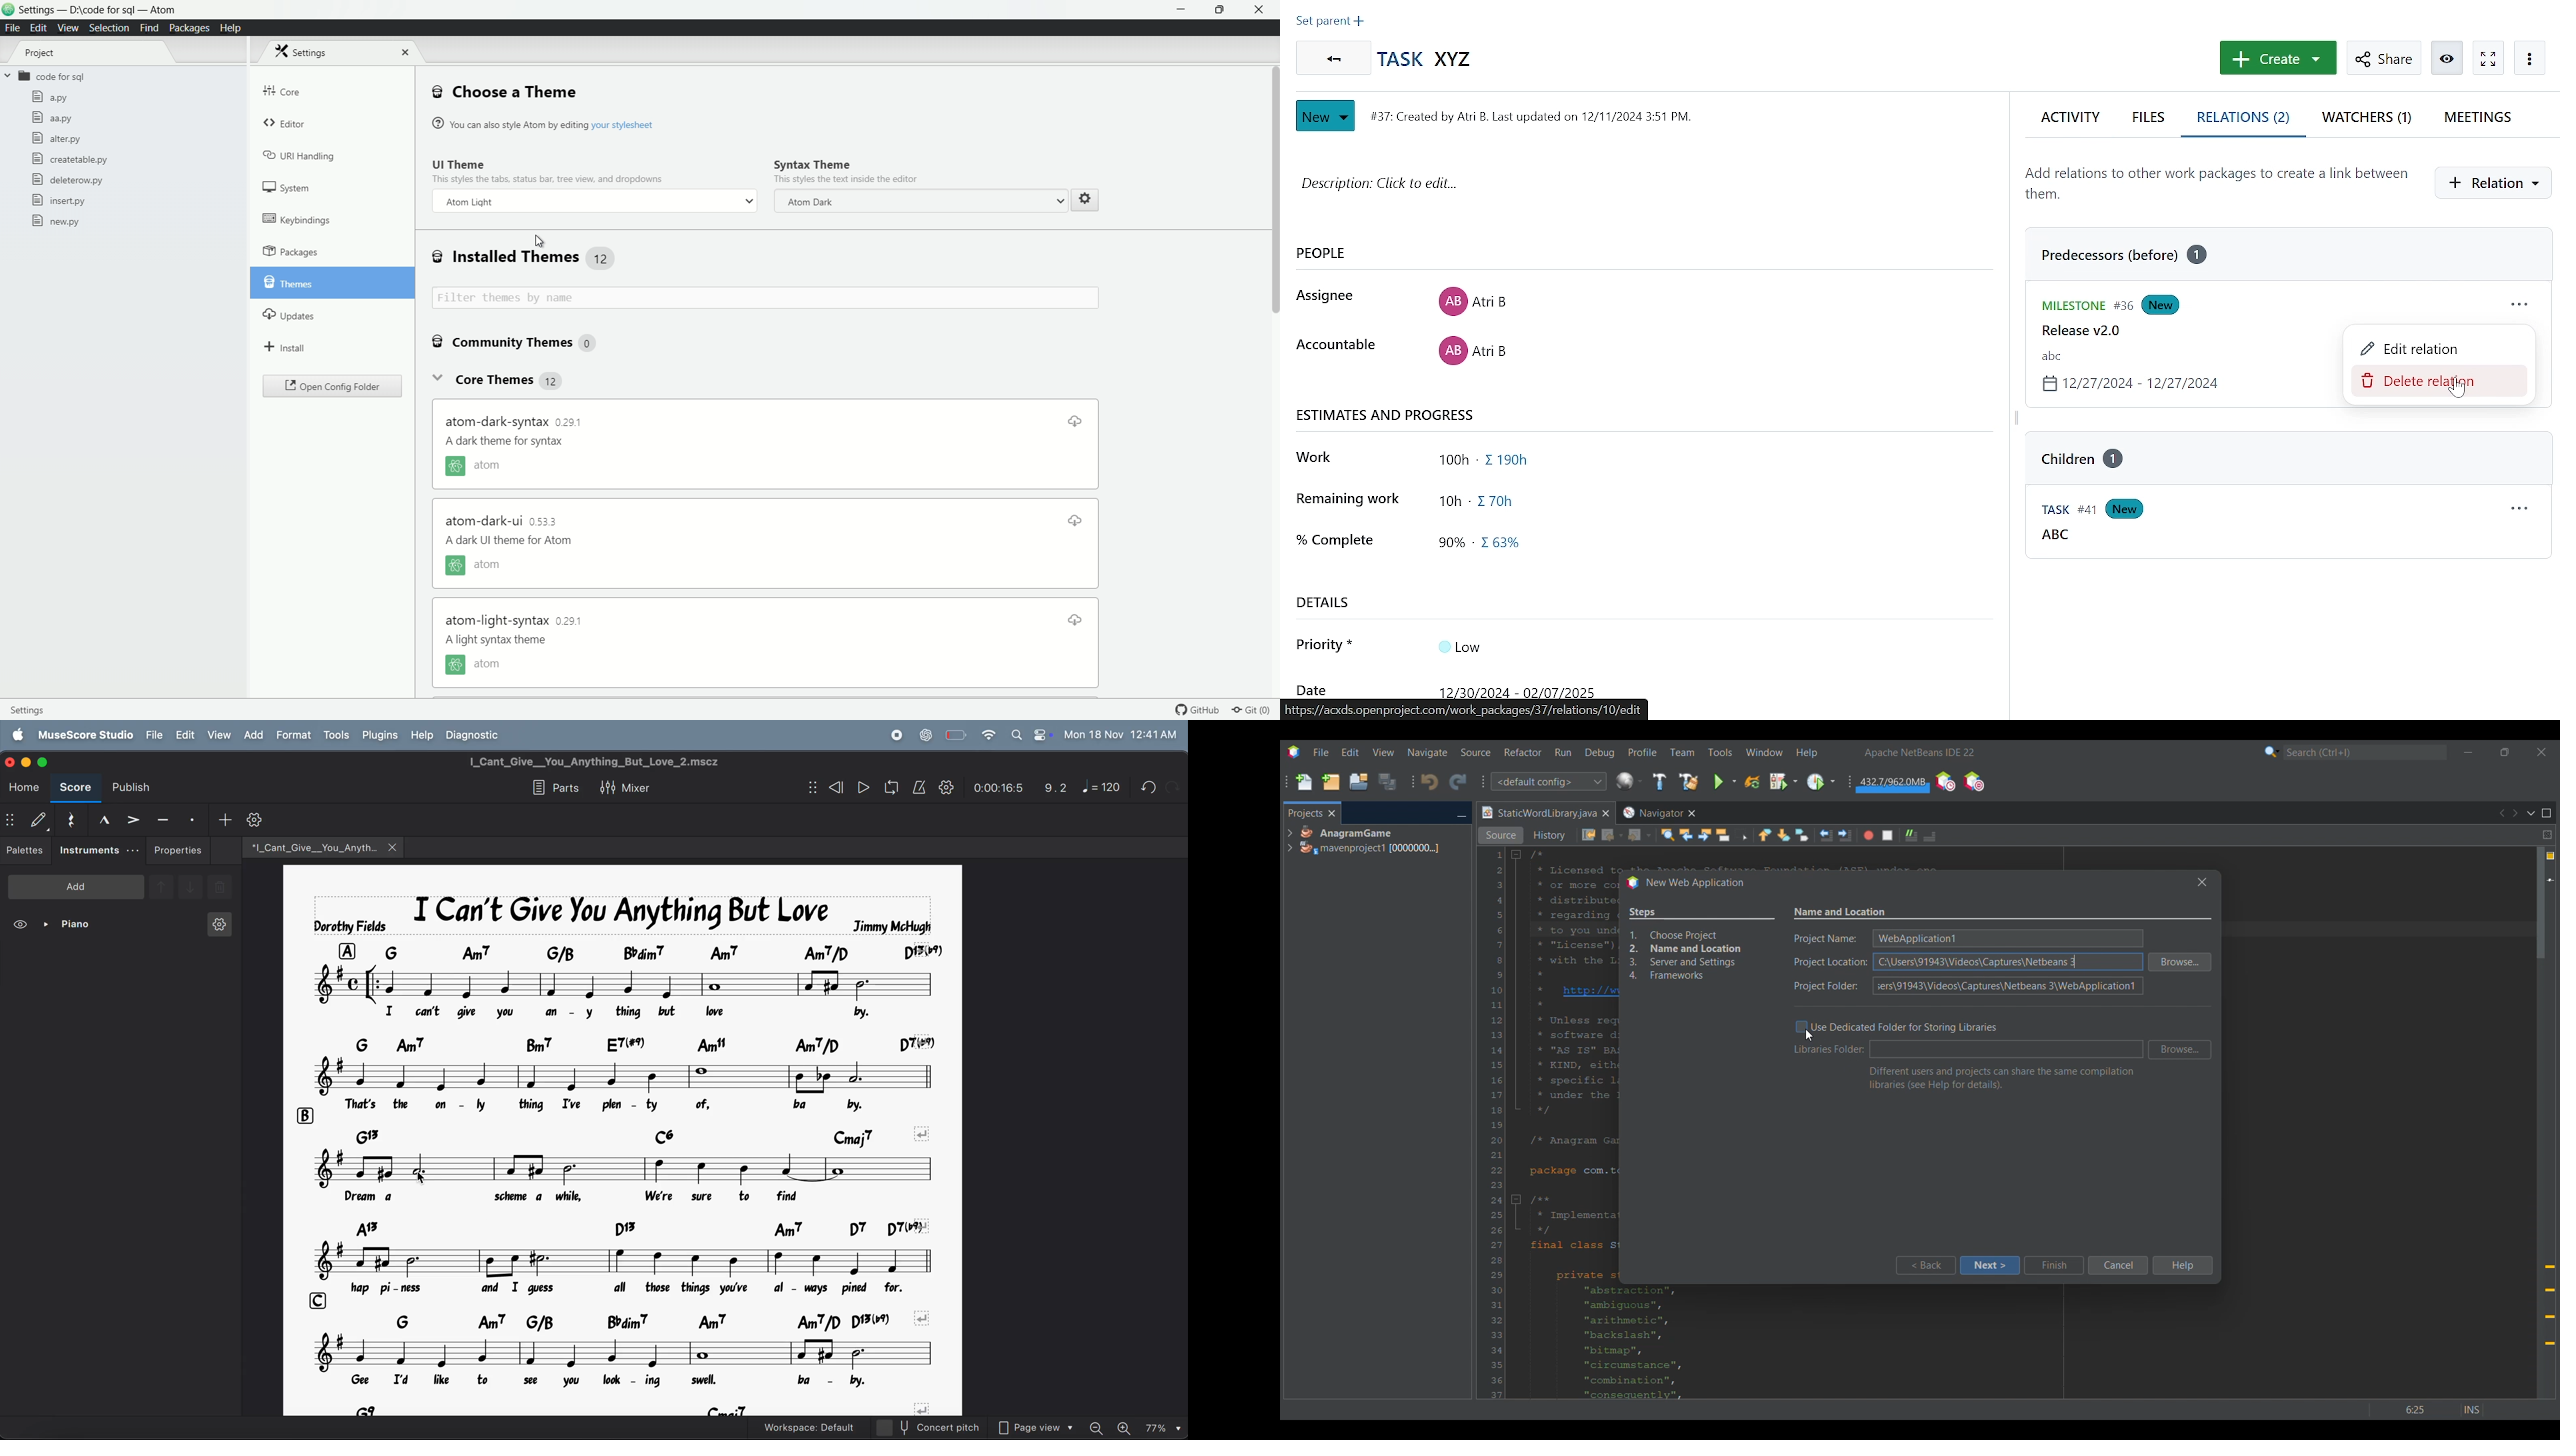 The image size is (2576, 1456). What do you see at coordinates (499, 639) in the screenshot?
I see `a dark theme for syntax` at bounding box center [499, 639].